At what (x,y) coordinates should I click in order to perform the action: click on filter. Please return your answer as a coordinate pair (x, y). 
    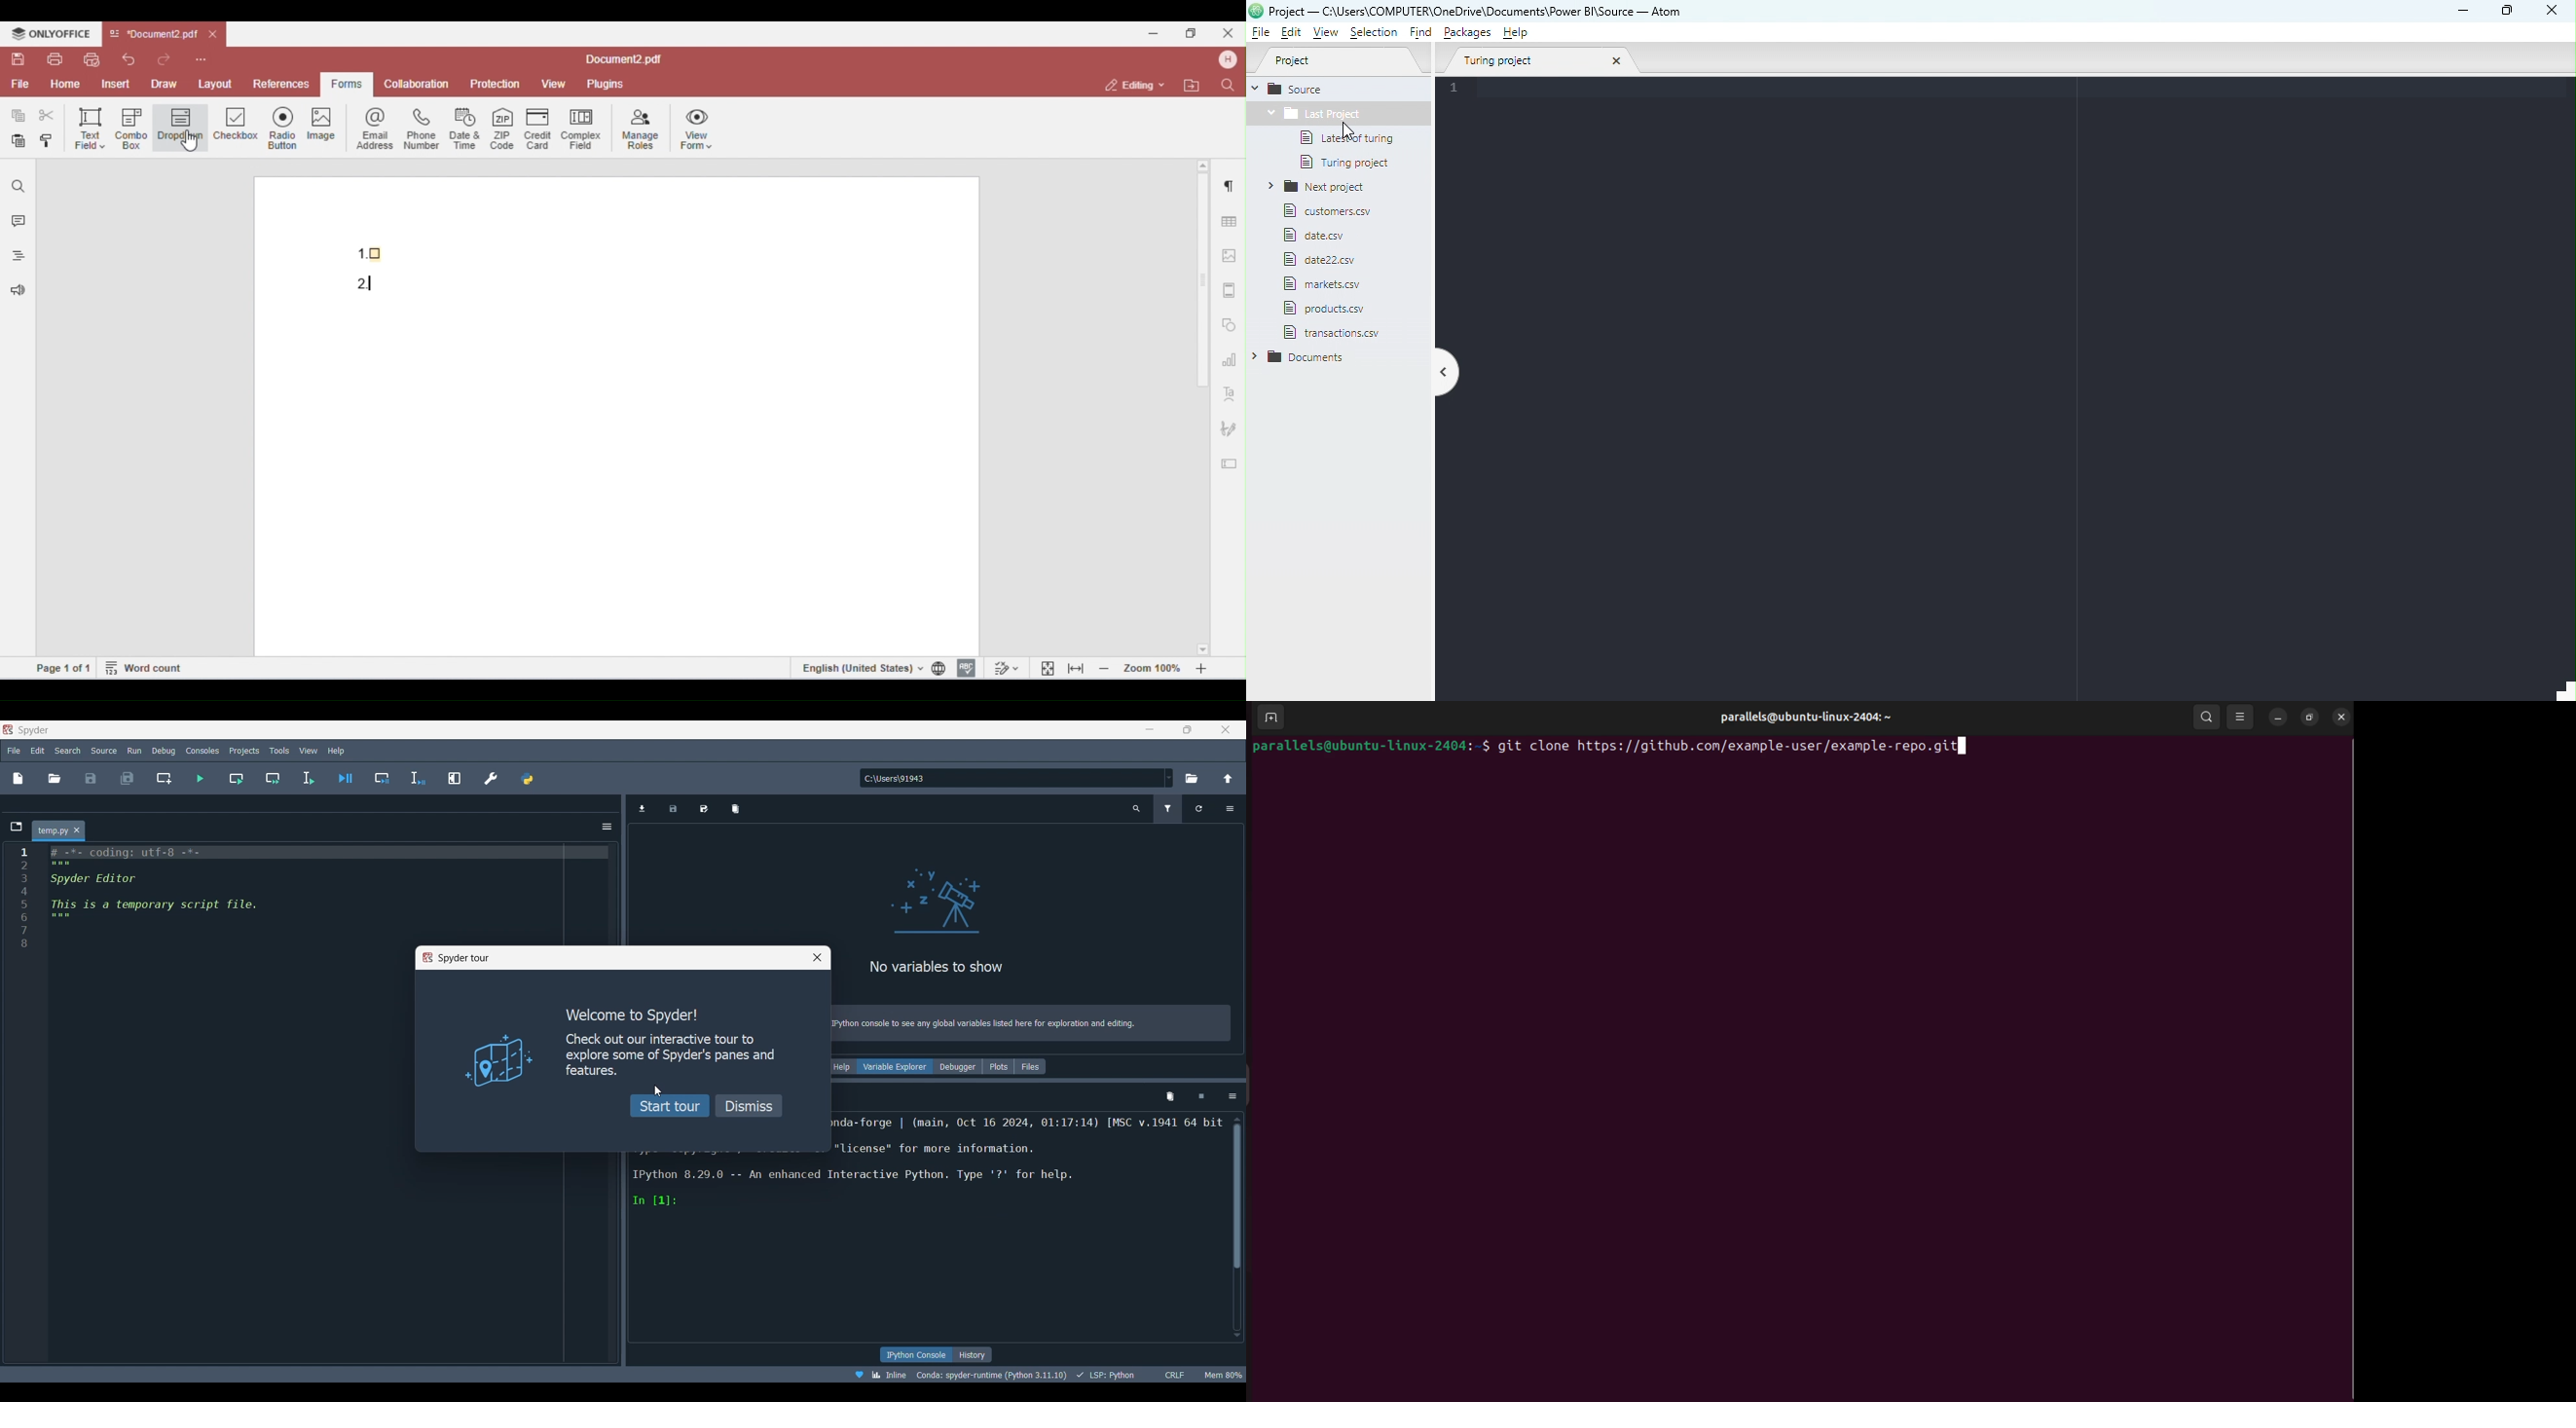
    Looking at the image, I should click on (1171, 809).